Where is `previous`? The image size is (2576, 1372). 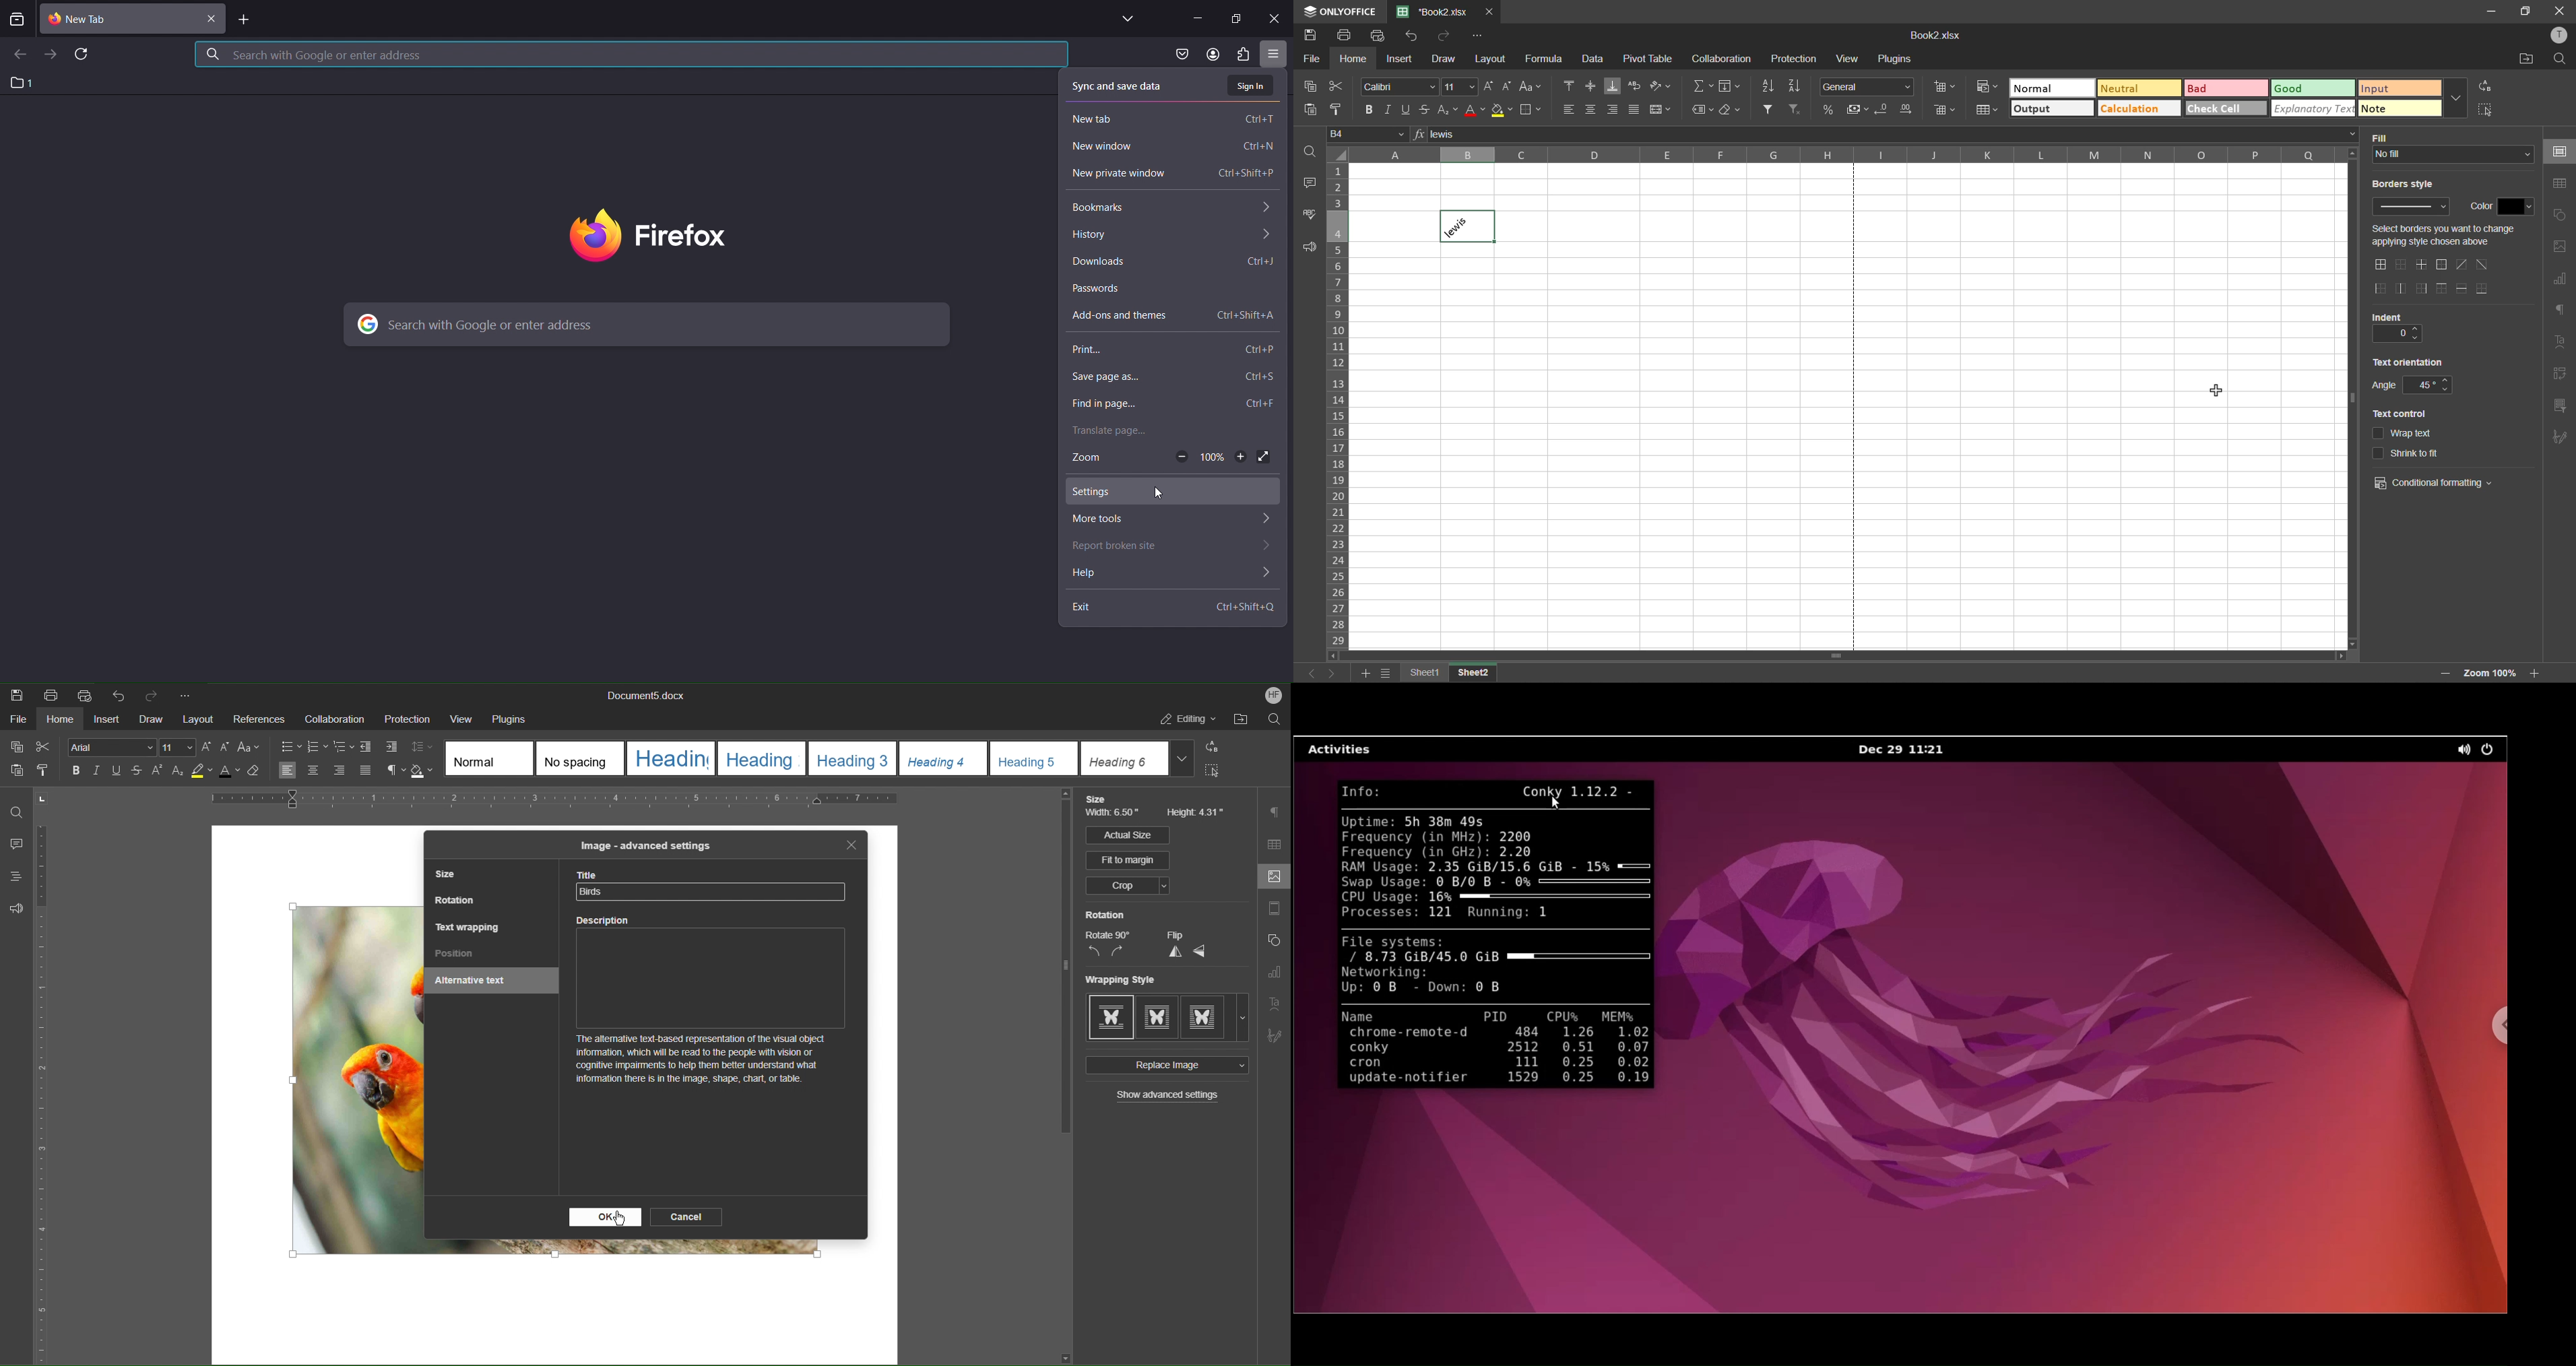 previous is located at coordinates (1312, 673).